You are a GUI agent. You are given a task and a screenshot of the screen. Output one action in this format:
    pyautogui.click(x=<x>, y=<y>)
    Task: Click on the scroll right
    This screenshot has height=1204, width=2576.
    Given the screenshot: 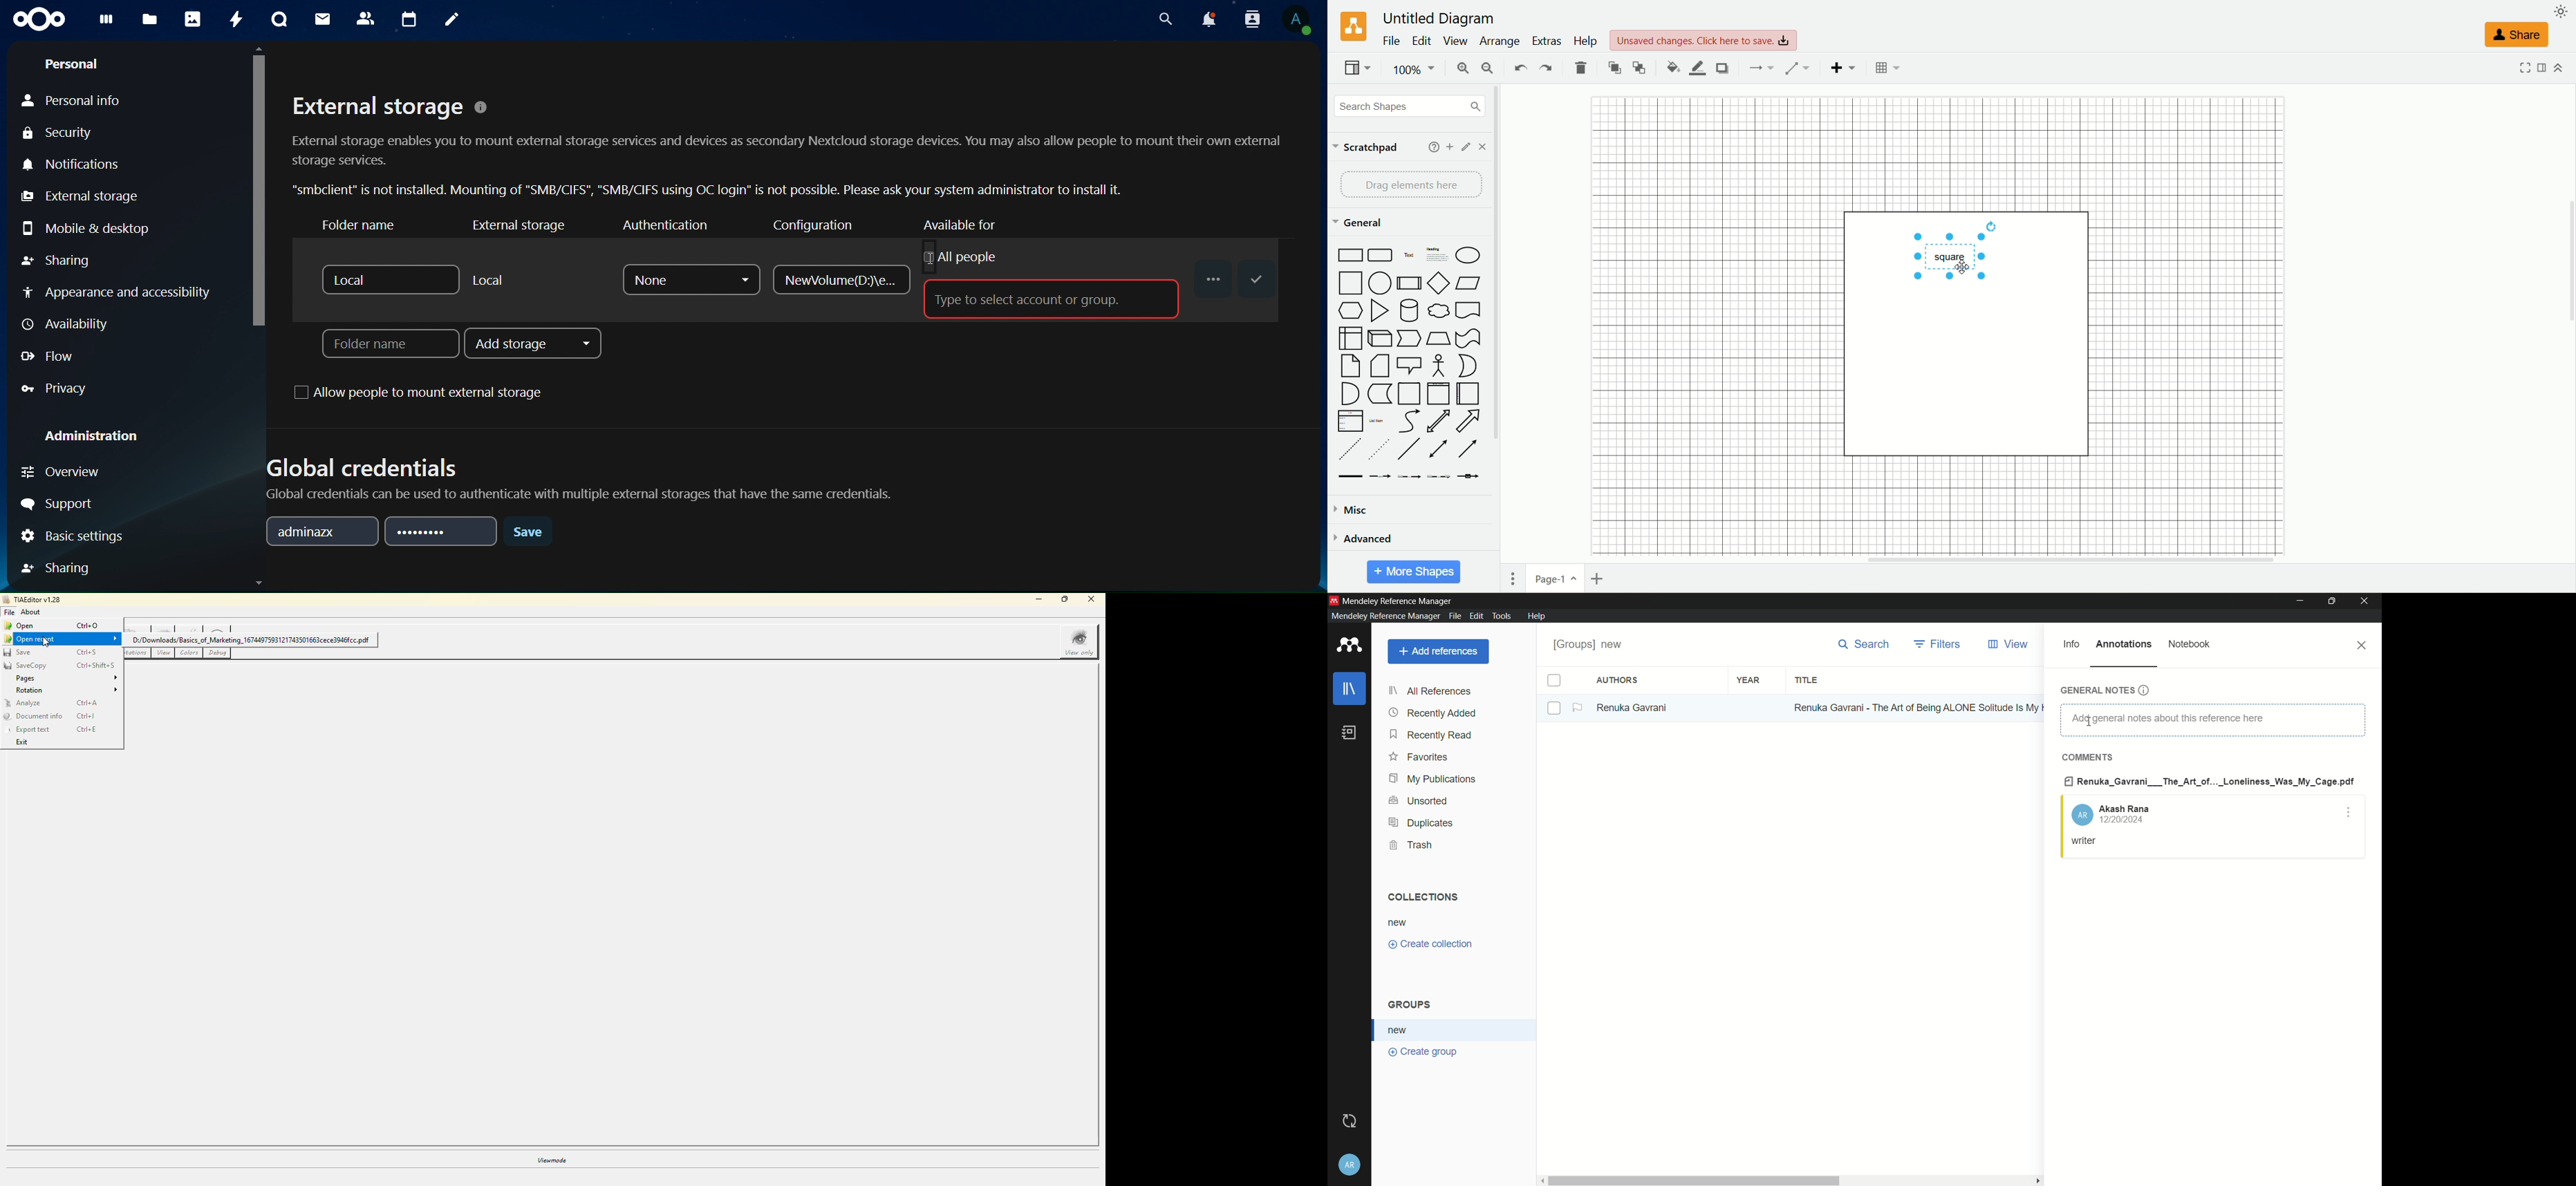 What is the action you would take?
    pyautogui.click(x=2036, y=1181)
    